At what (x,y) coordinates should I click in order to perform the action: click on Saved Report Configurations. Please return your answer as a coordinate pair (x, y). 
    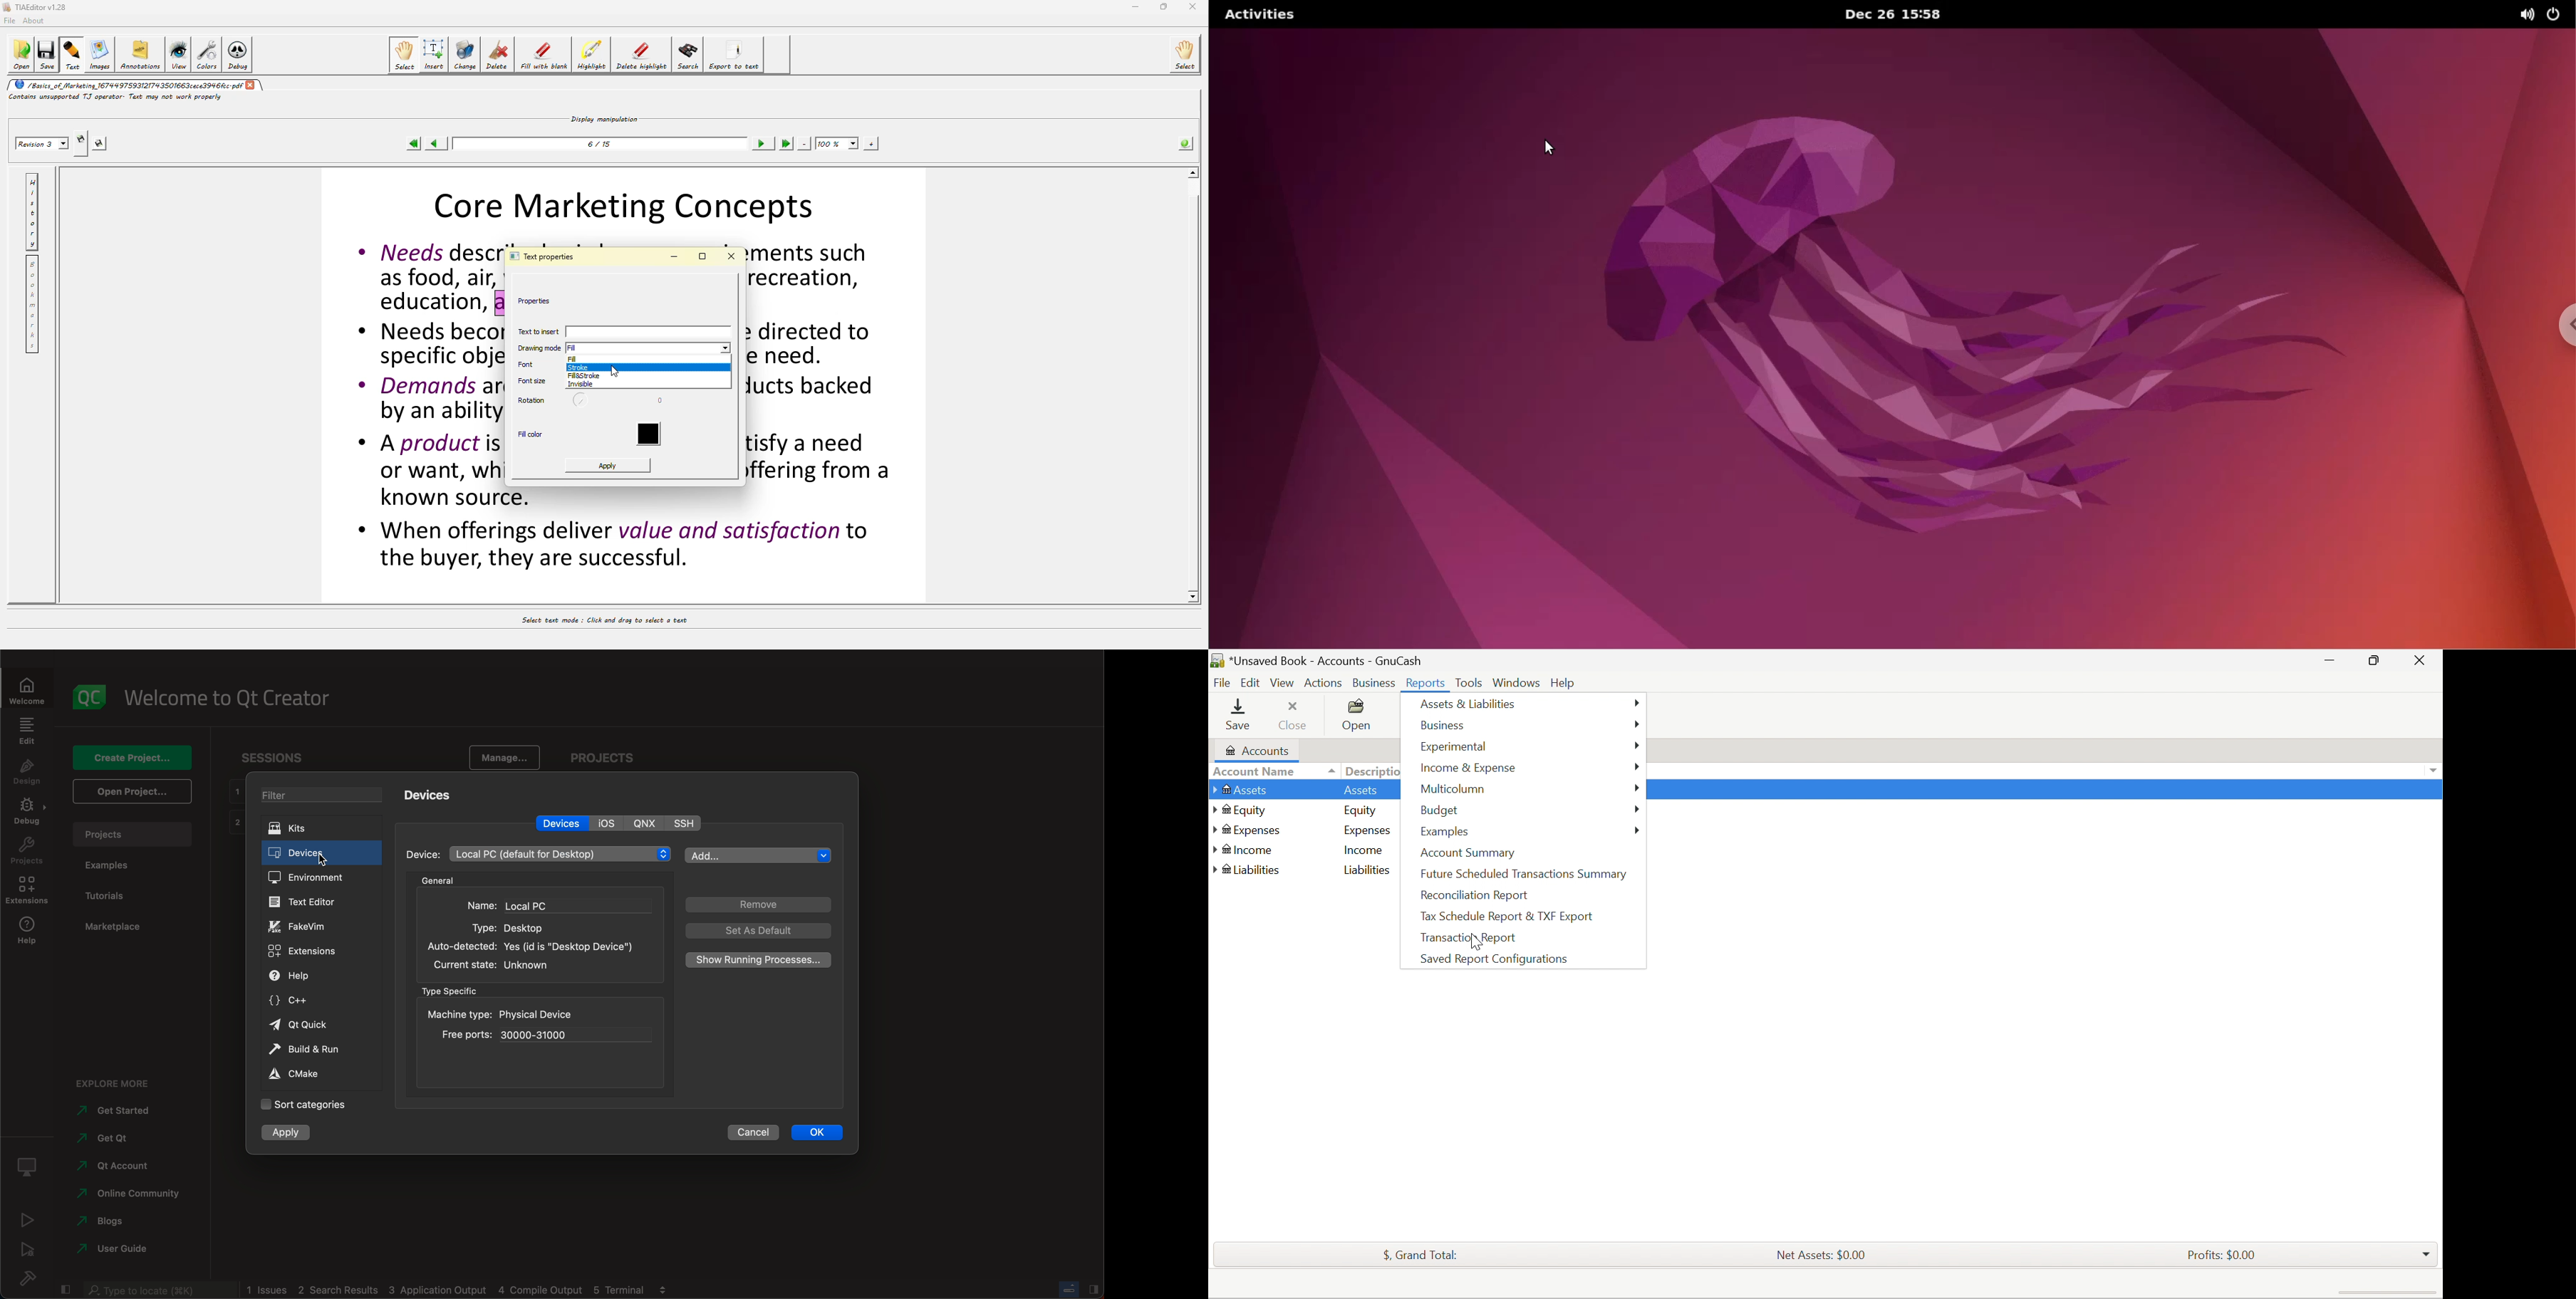
    Looking at the image, I should click on (1497, 959).